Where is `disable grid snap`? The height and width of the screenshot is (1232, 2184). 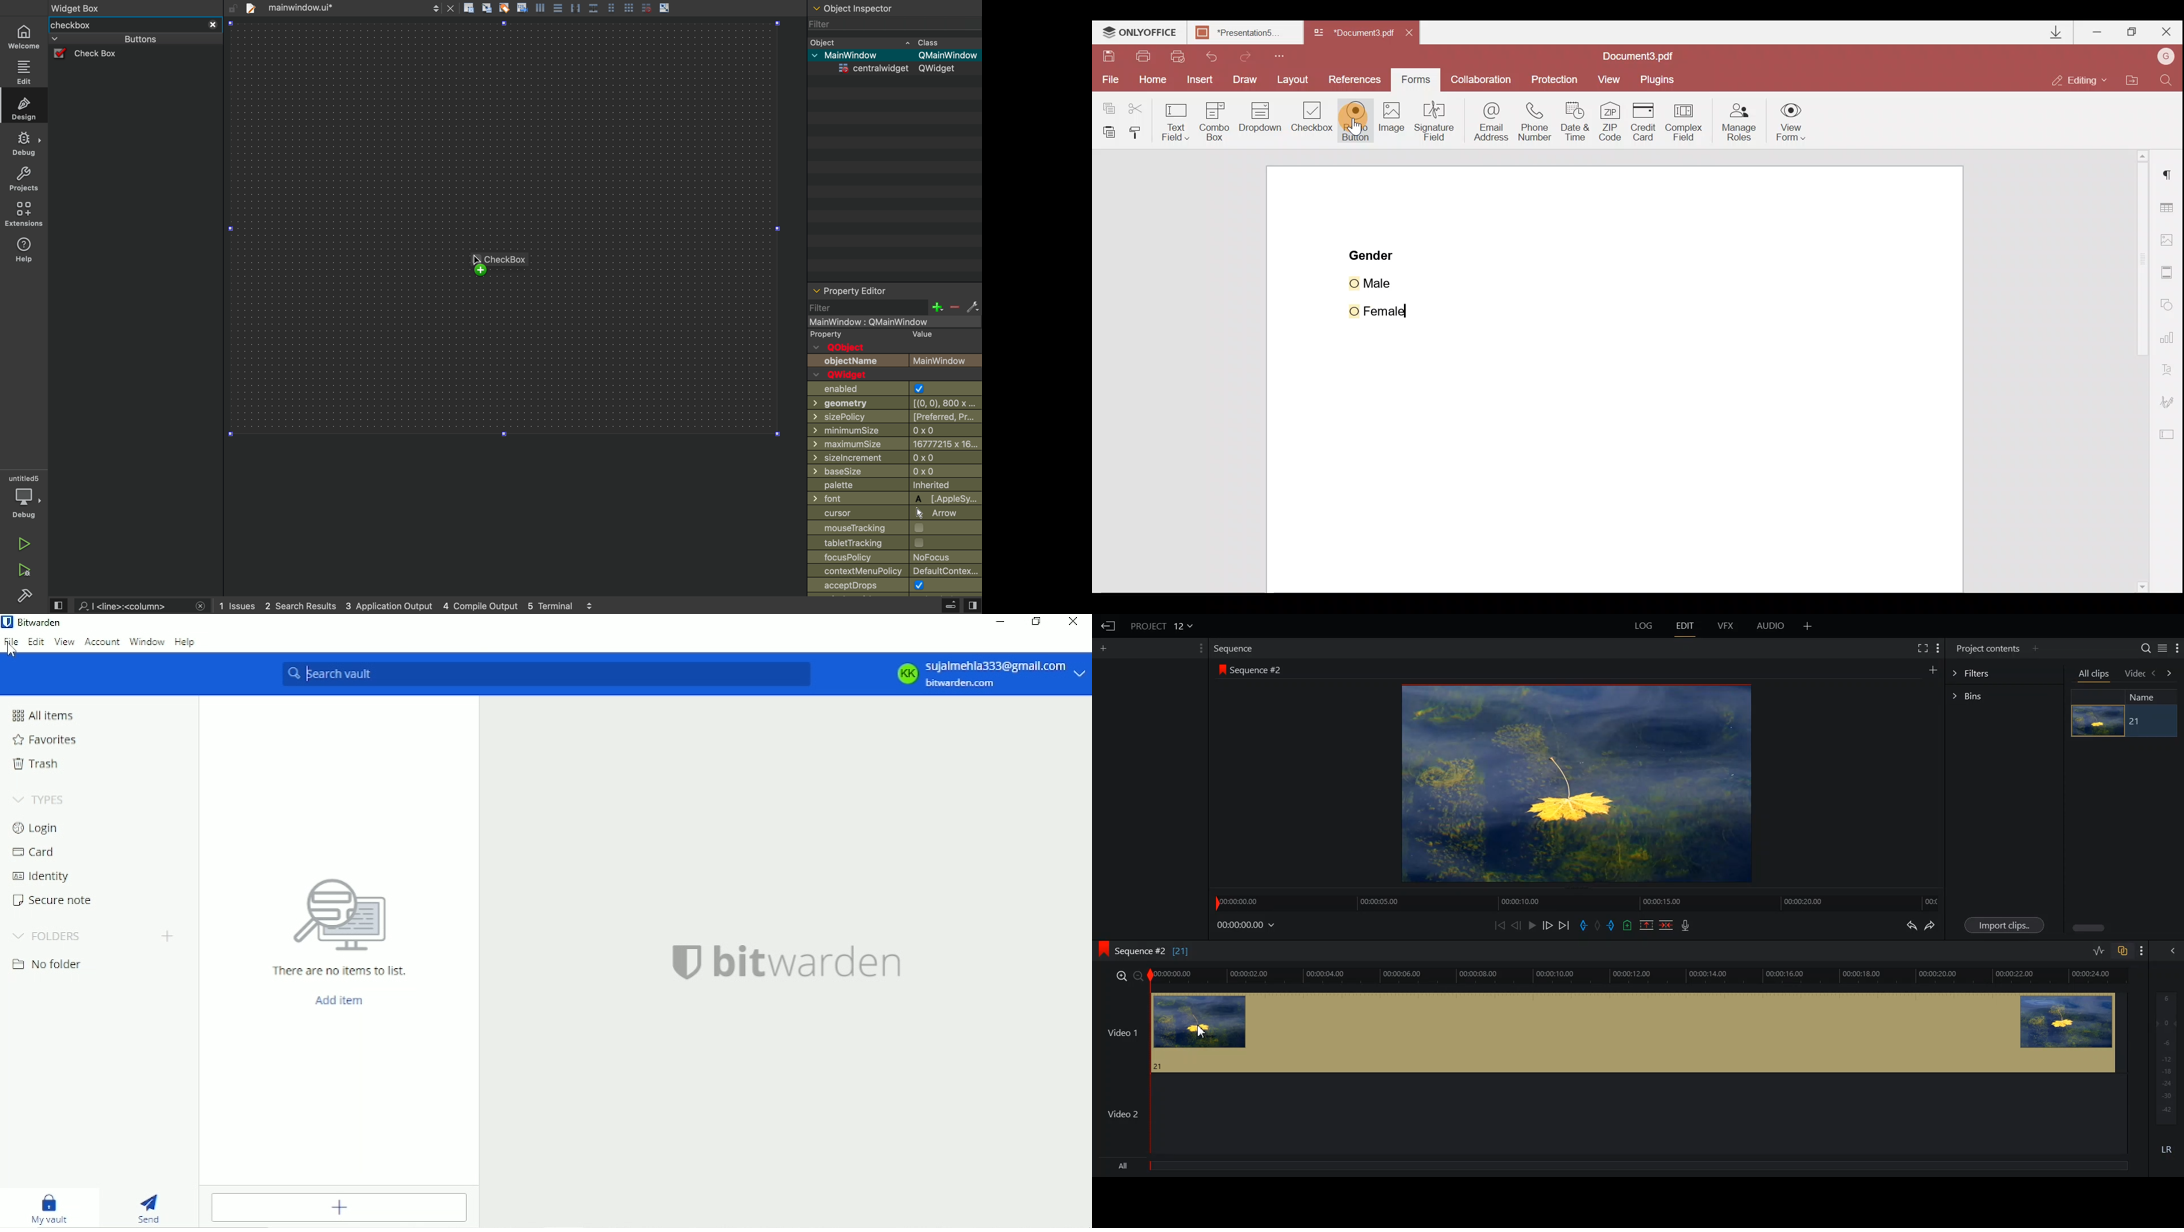
disable grid snap is located at coordinates (645, 8).